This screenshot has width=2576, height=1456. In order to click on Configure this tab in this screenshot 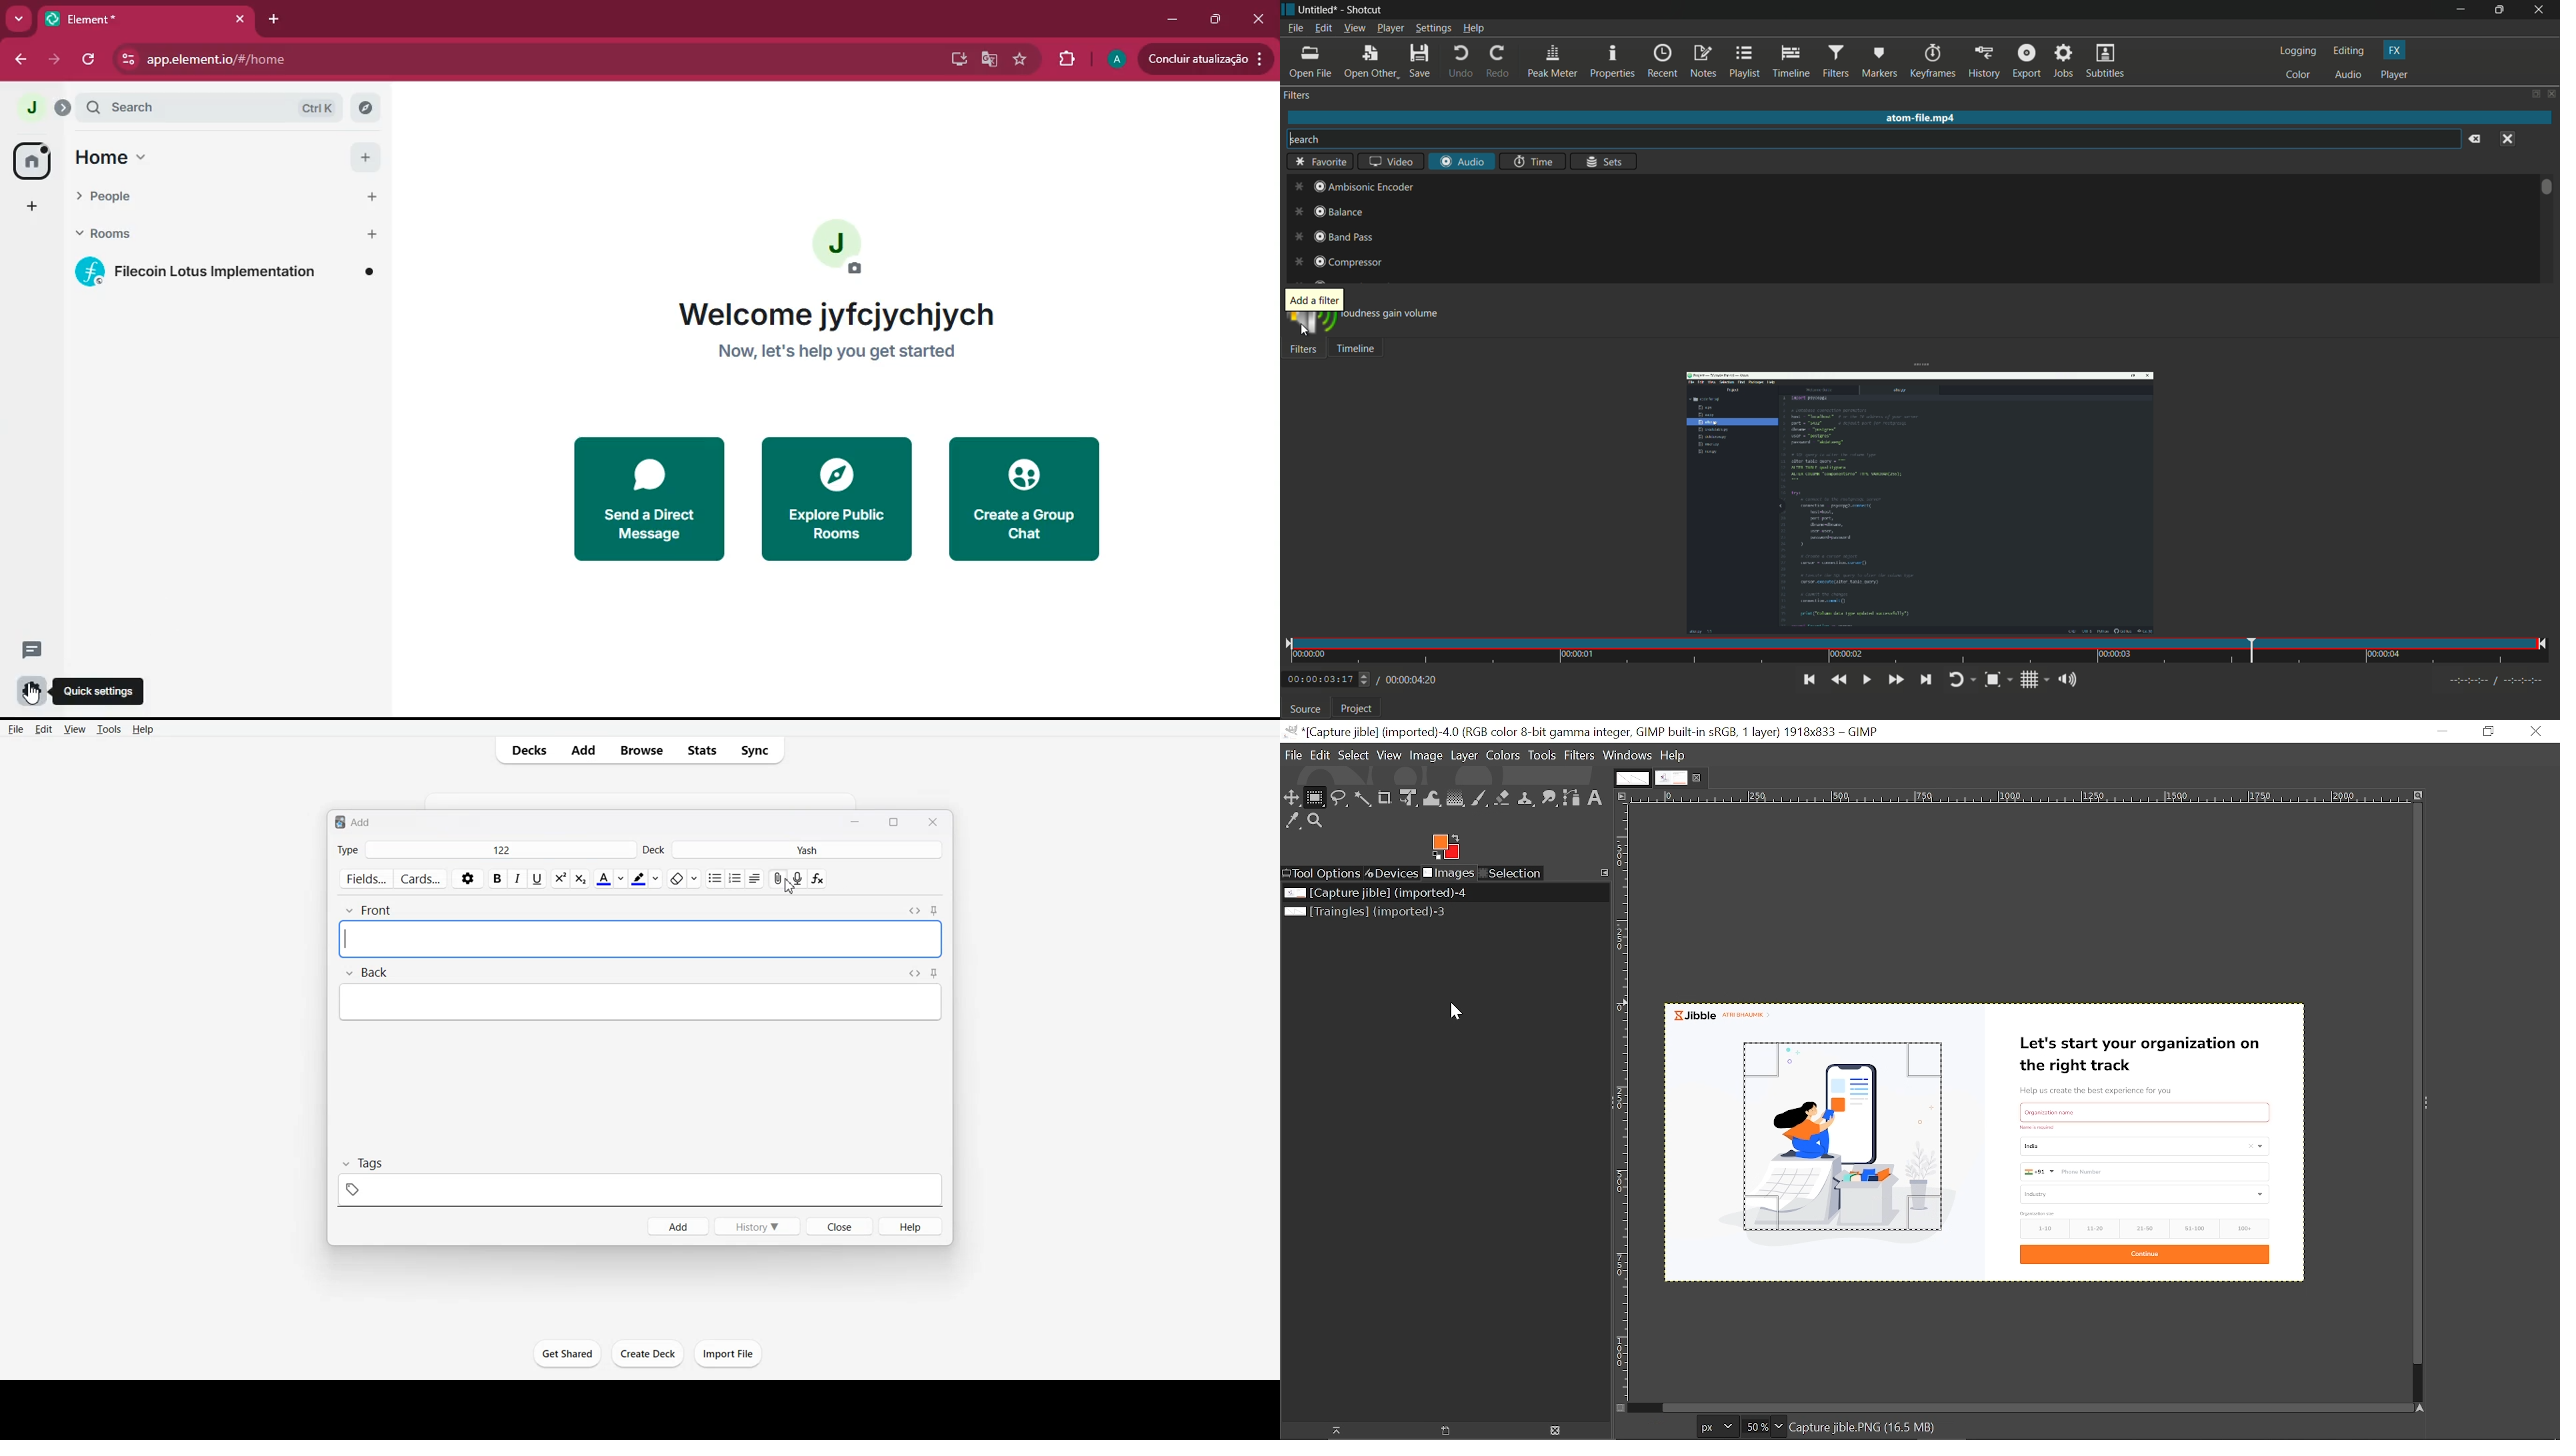, I will do `click(1604, 873)`.